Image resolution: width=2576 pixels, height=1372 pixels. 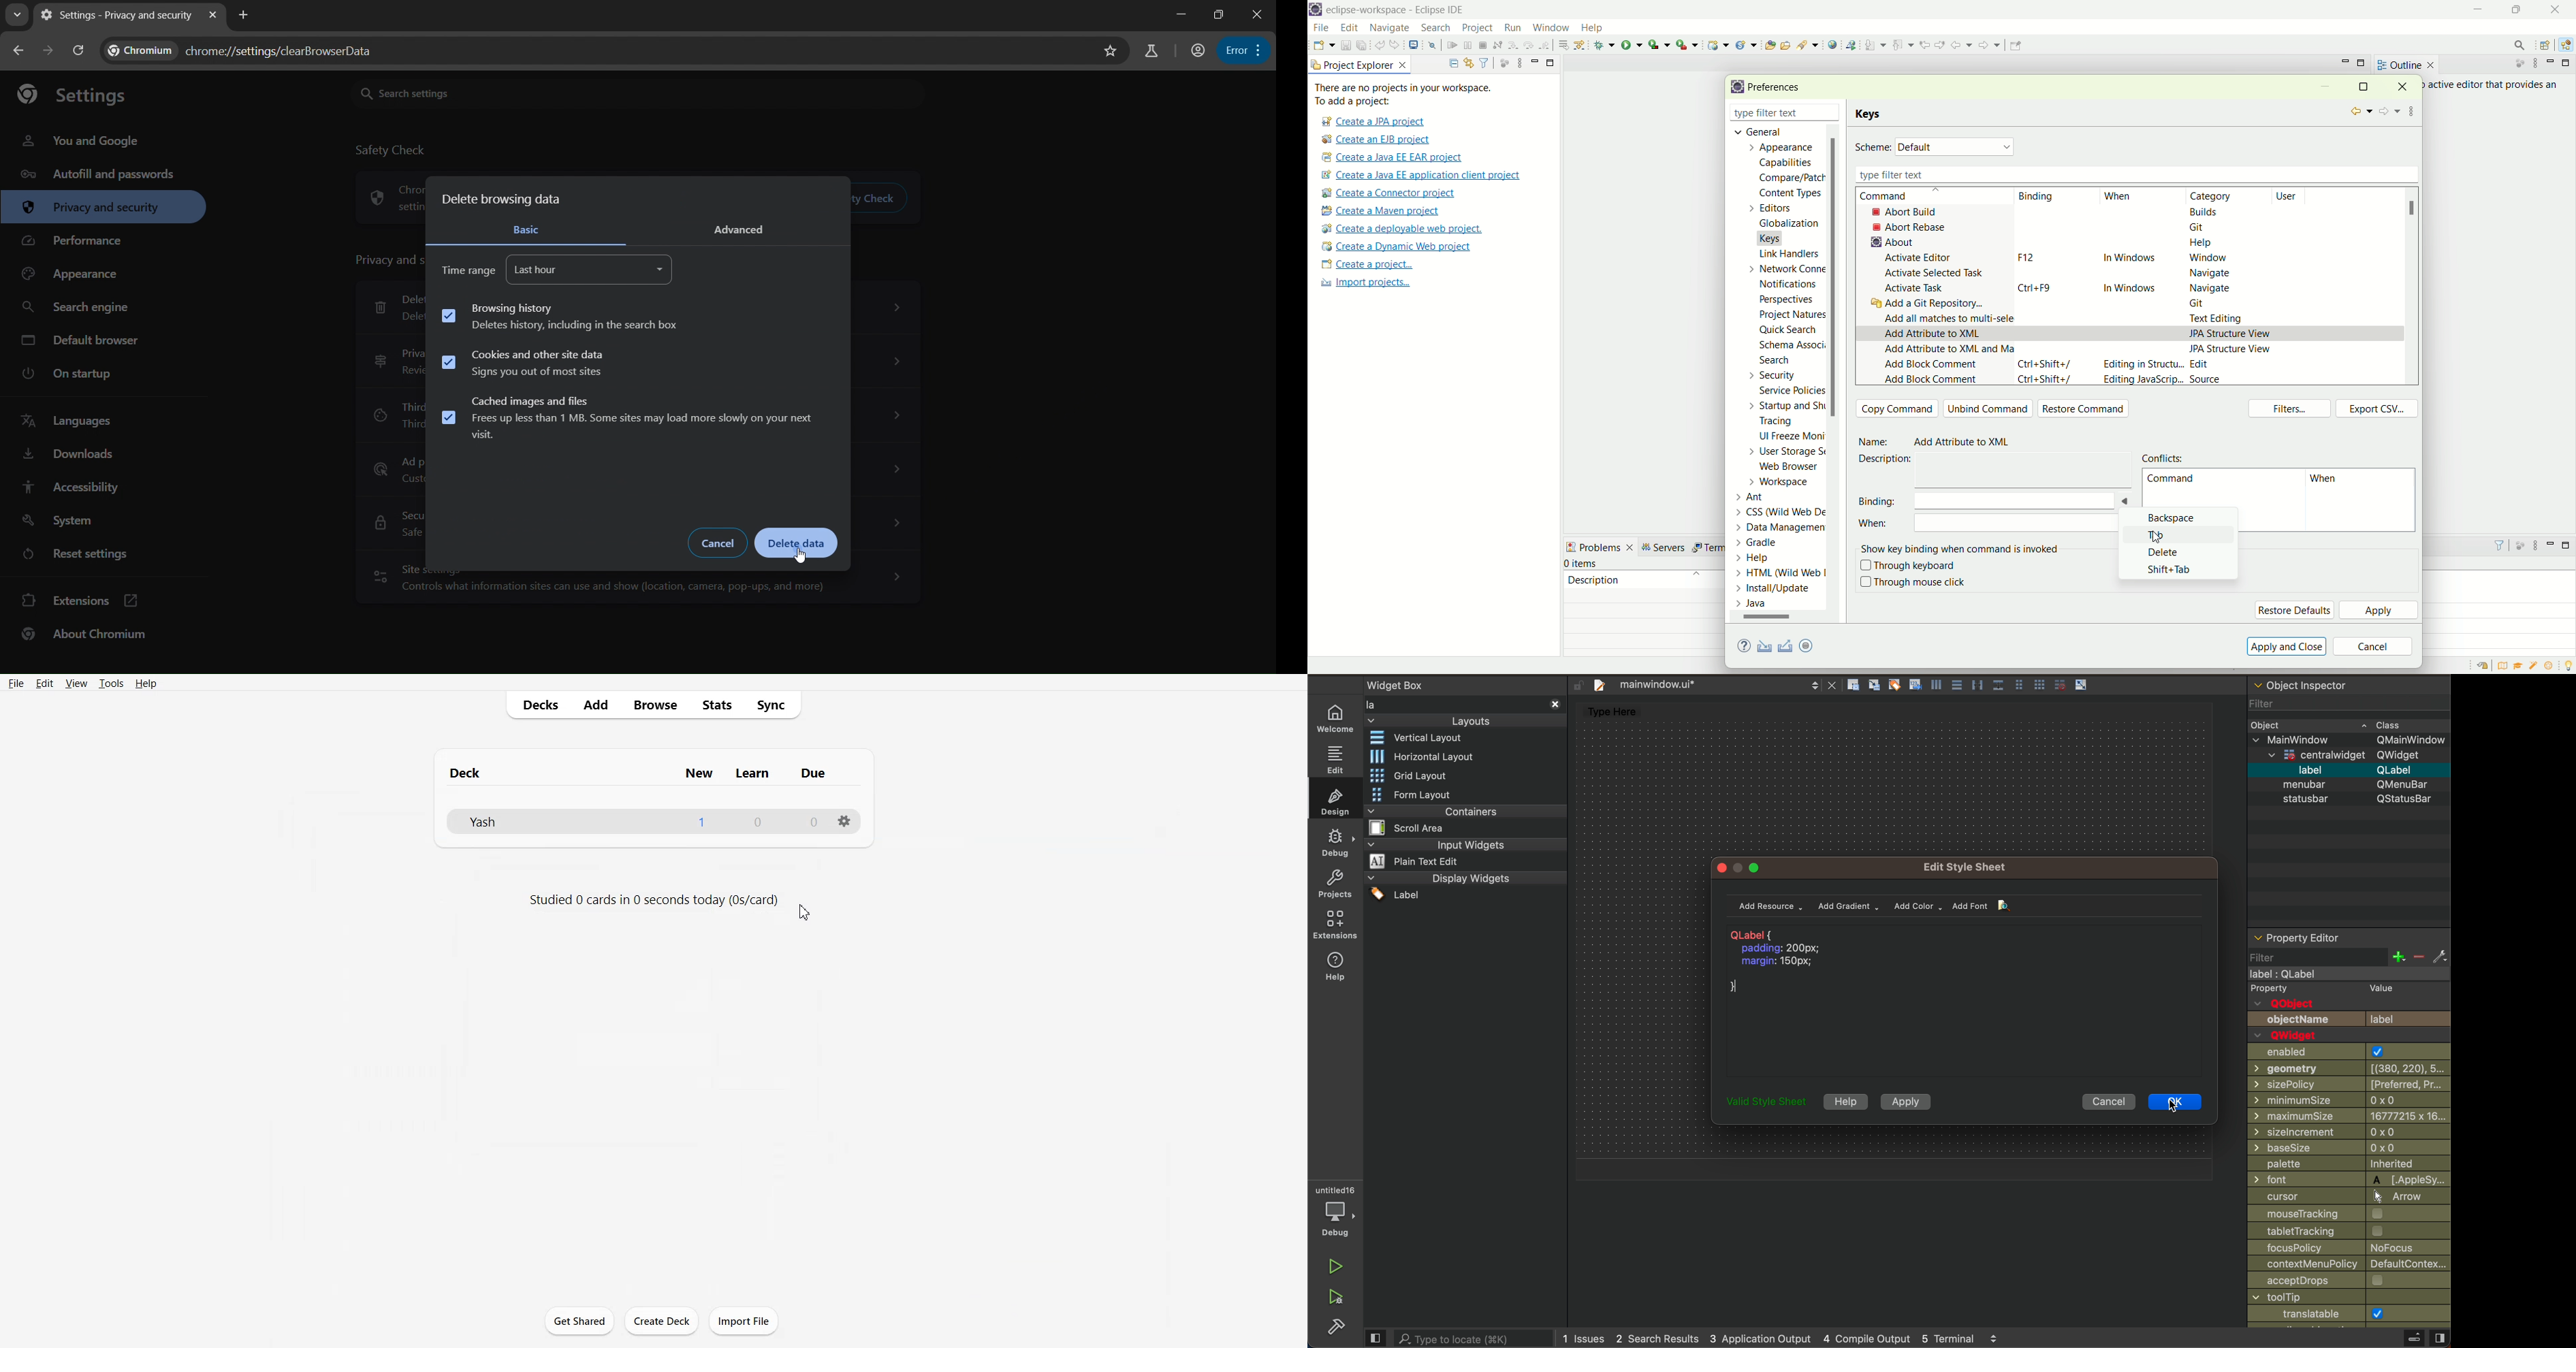 I want to click on file tab, so click(x=1715, y=684).